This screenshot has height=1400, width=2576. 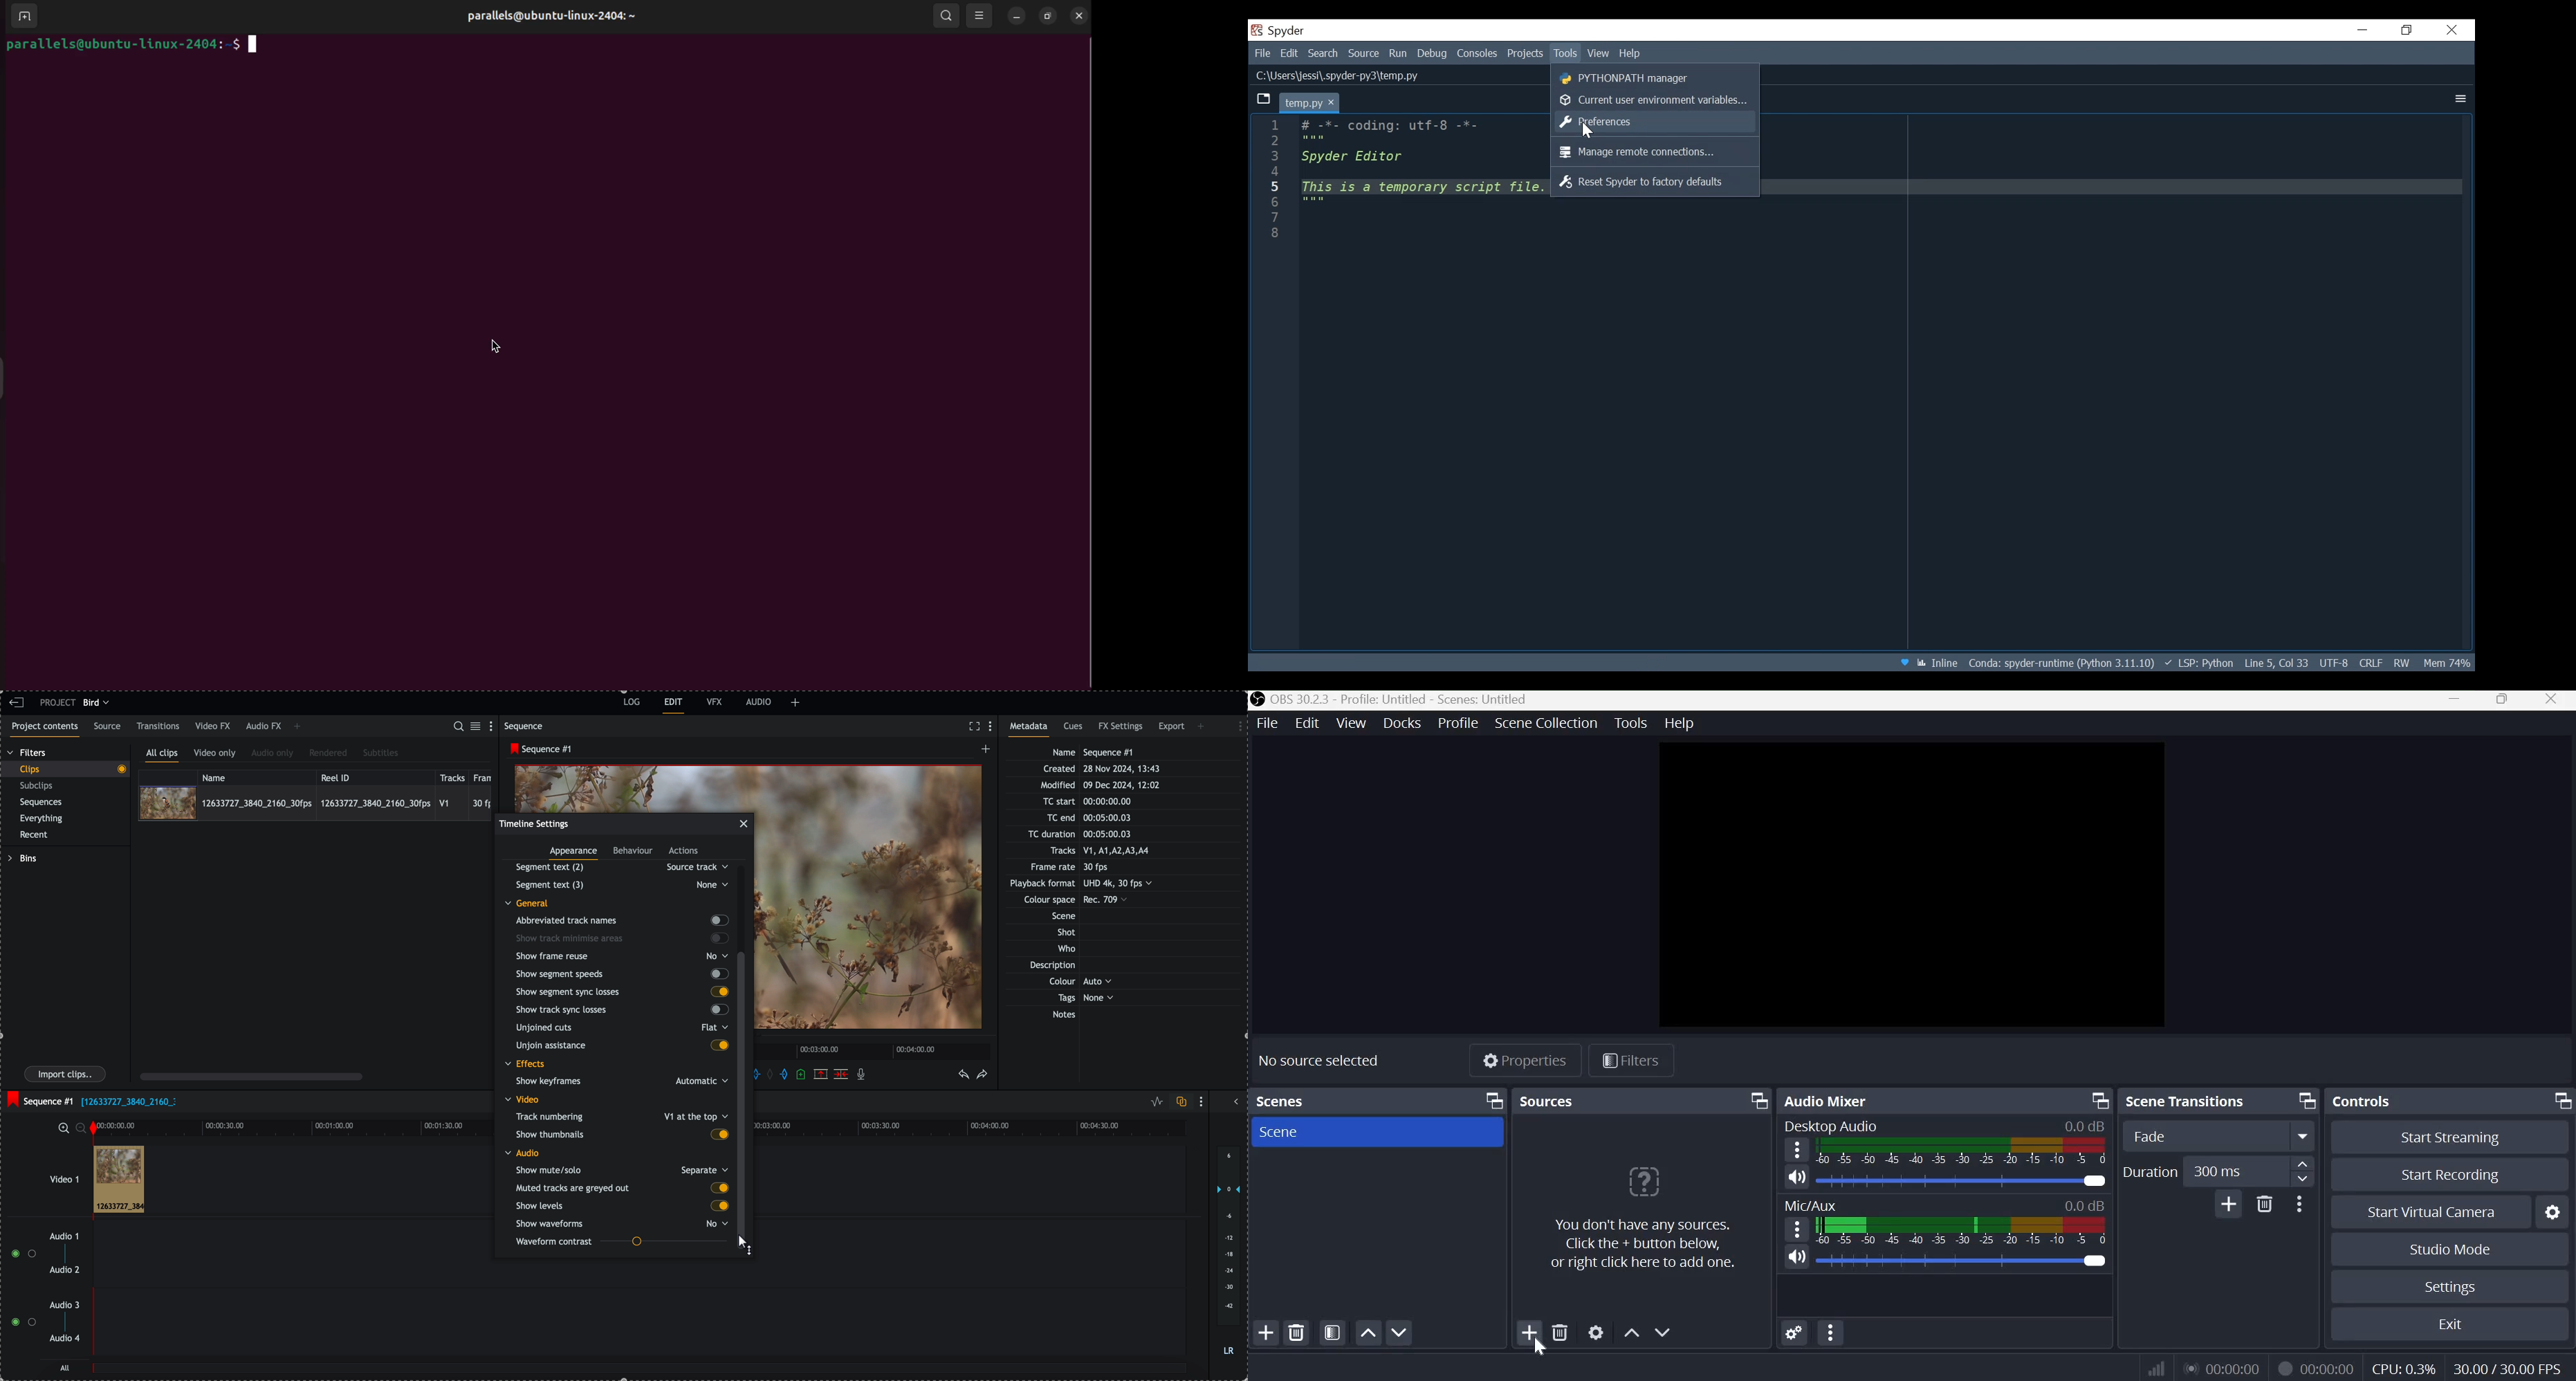 I want to click on Remove selected source(s), so click(x=1561, y=1332).